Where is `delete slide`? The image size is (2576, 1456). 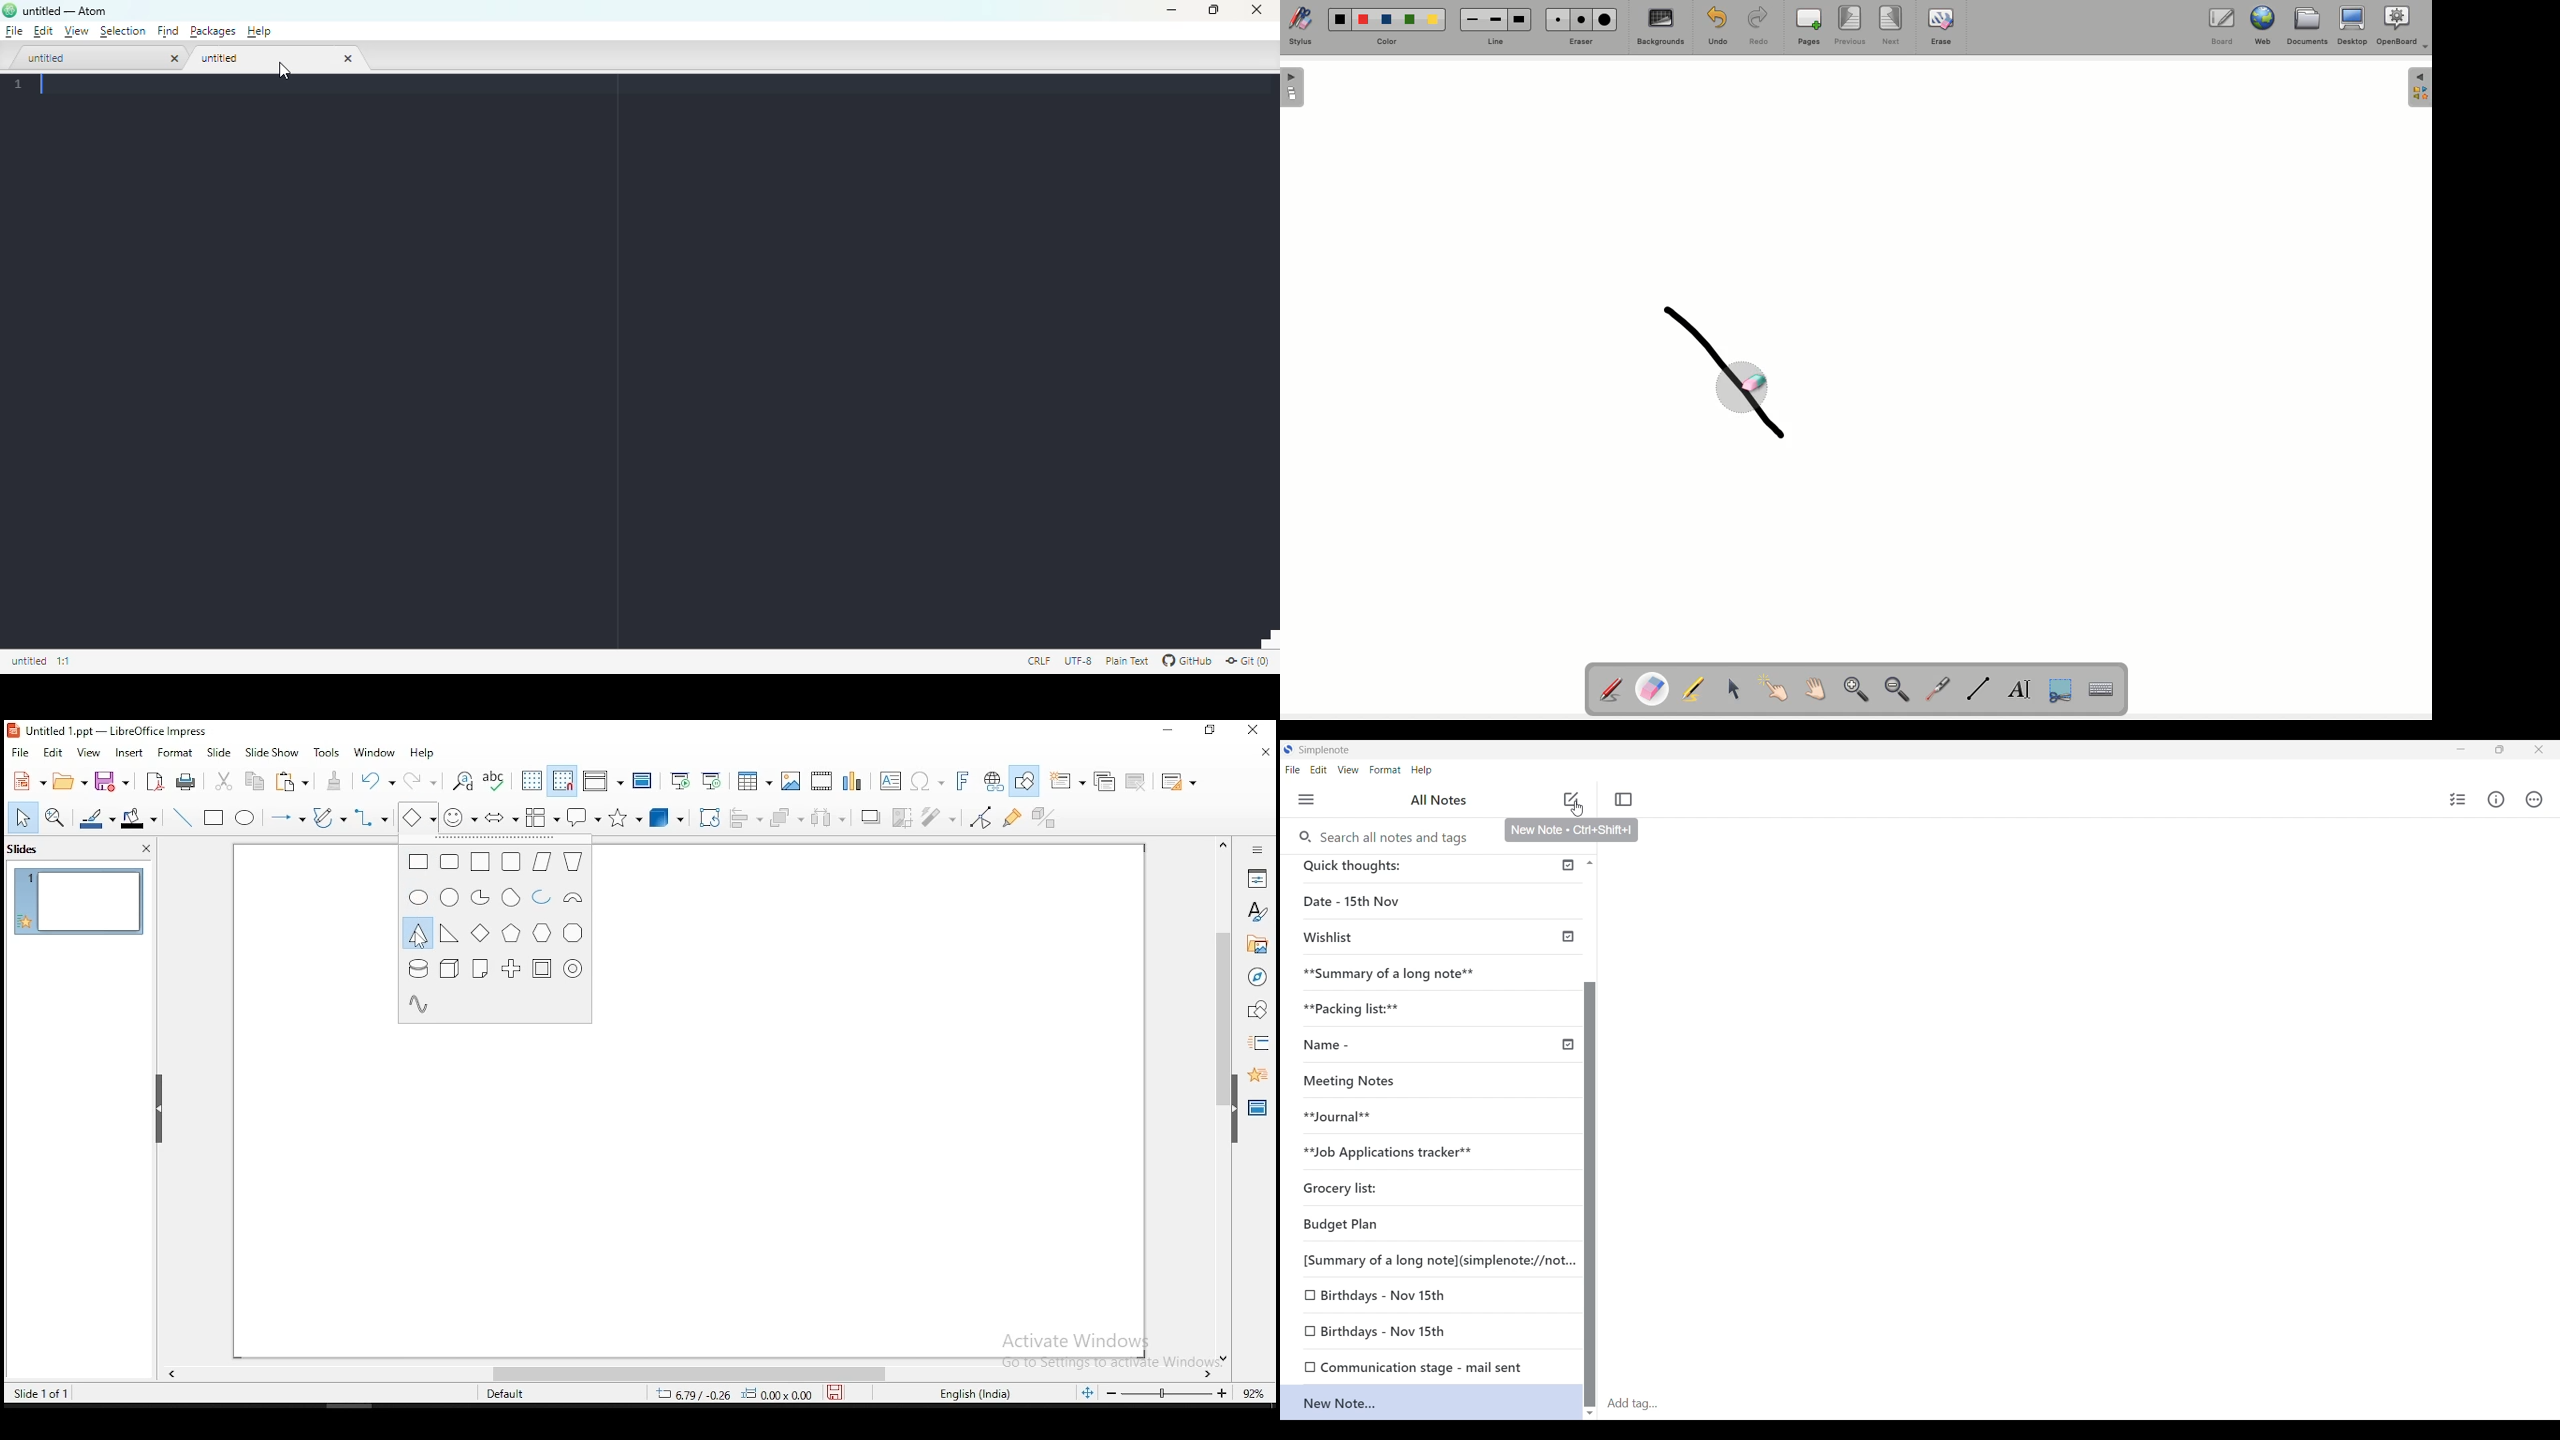
delete slide is located at coordinates (1135, 780).